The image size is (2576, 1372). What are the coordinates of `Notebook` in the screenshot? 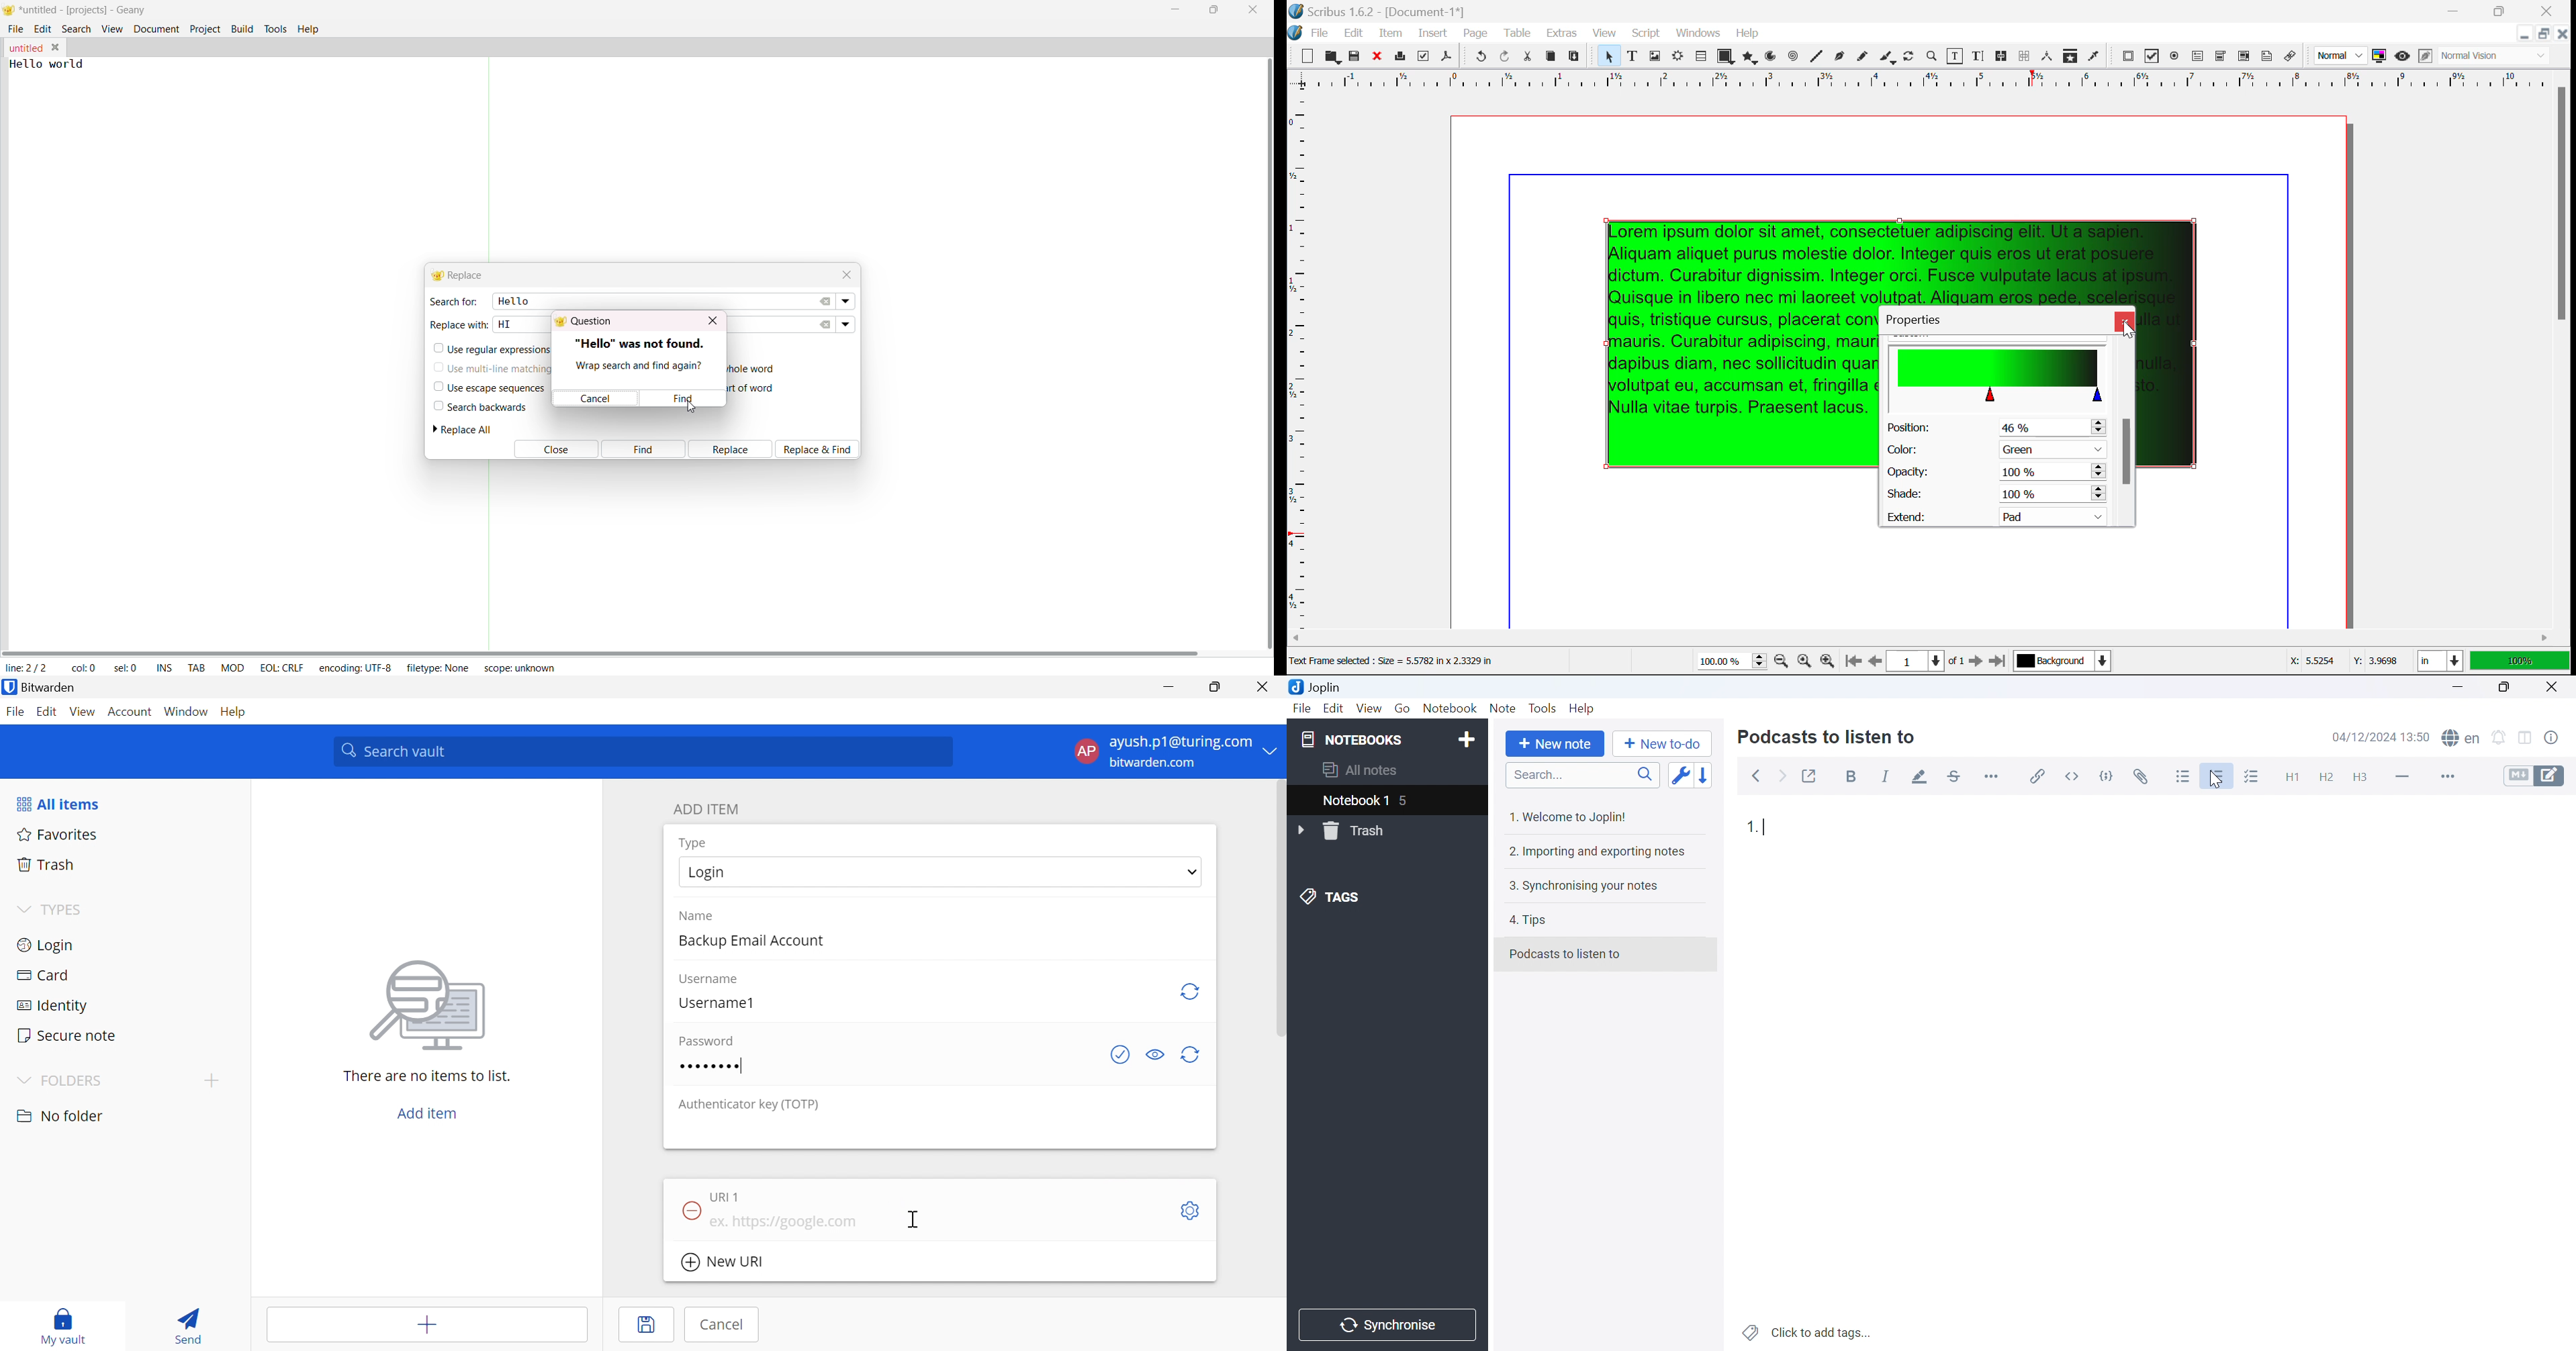 It's located at (1451, 707).